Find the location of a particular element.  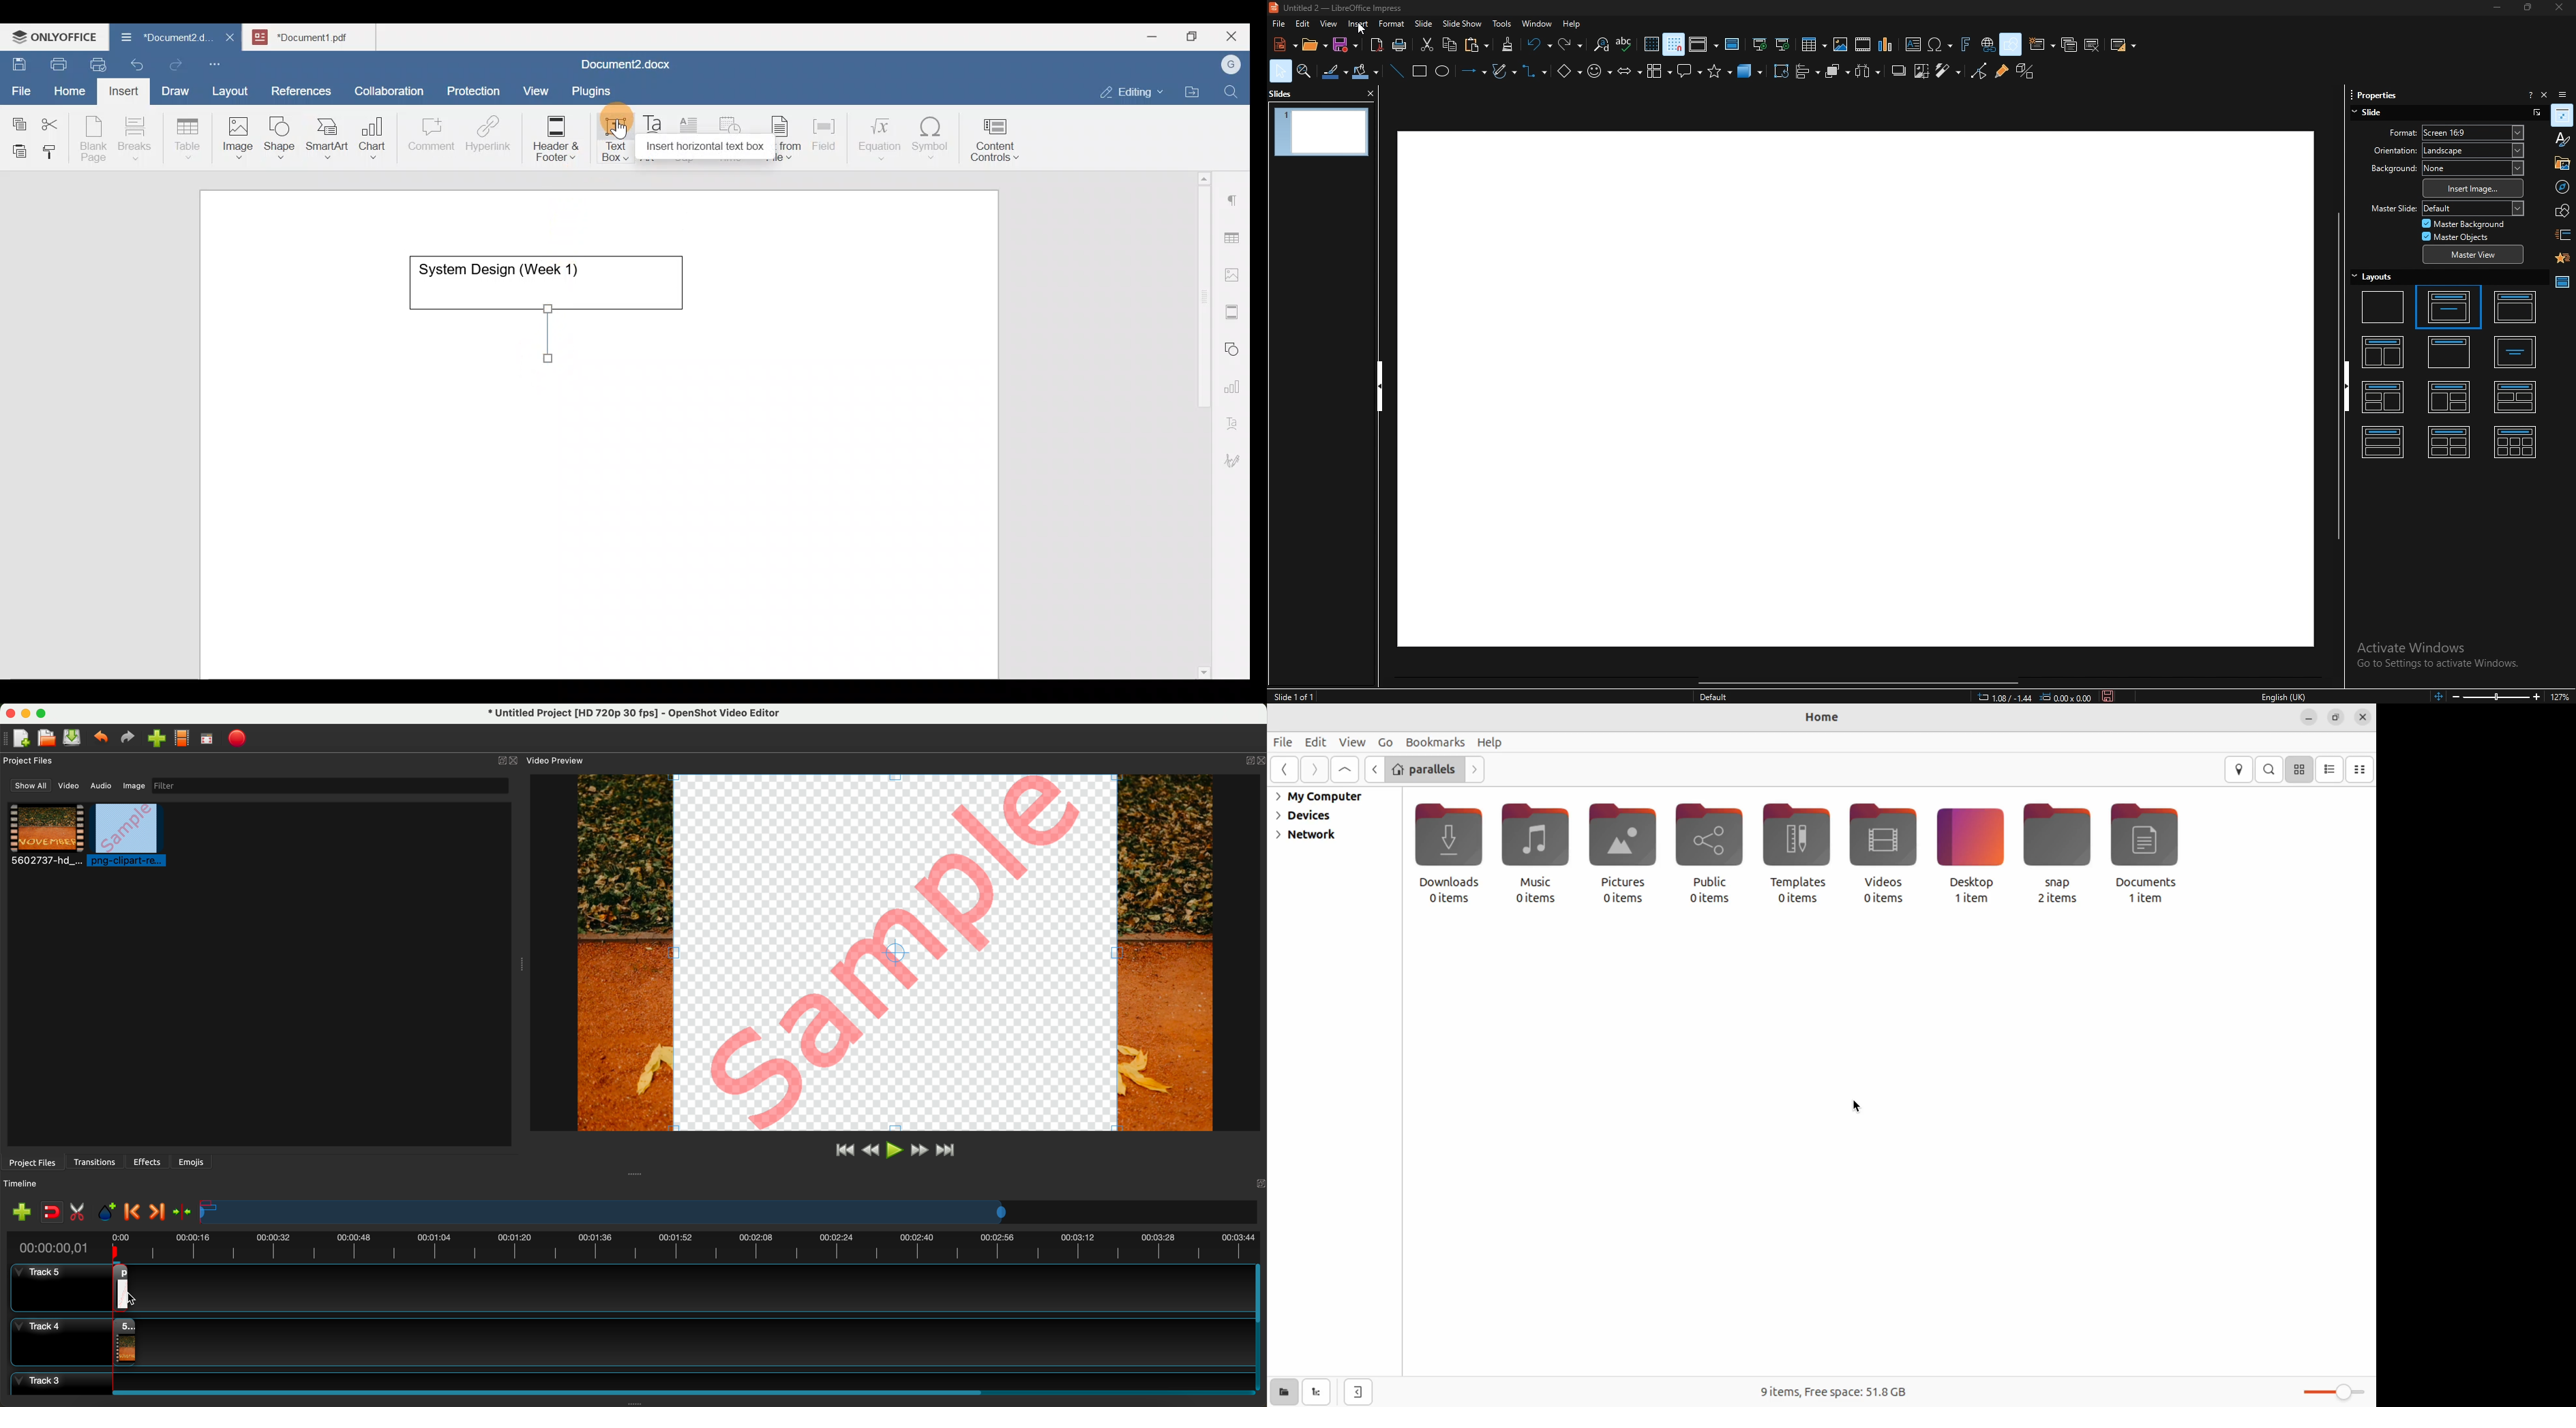

print is located at coordinates (1400, 45).